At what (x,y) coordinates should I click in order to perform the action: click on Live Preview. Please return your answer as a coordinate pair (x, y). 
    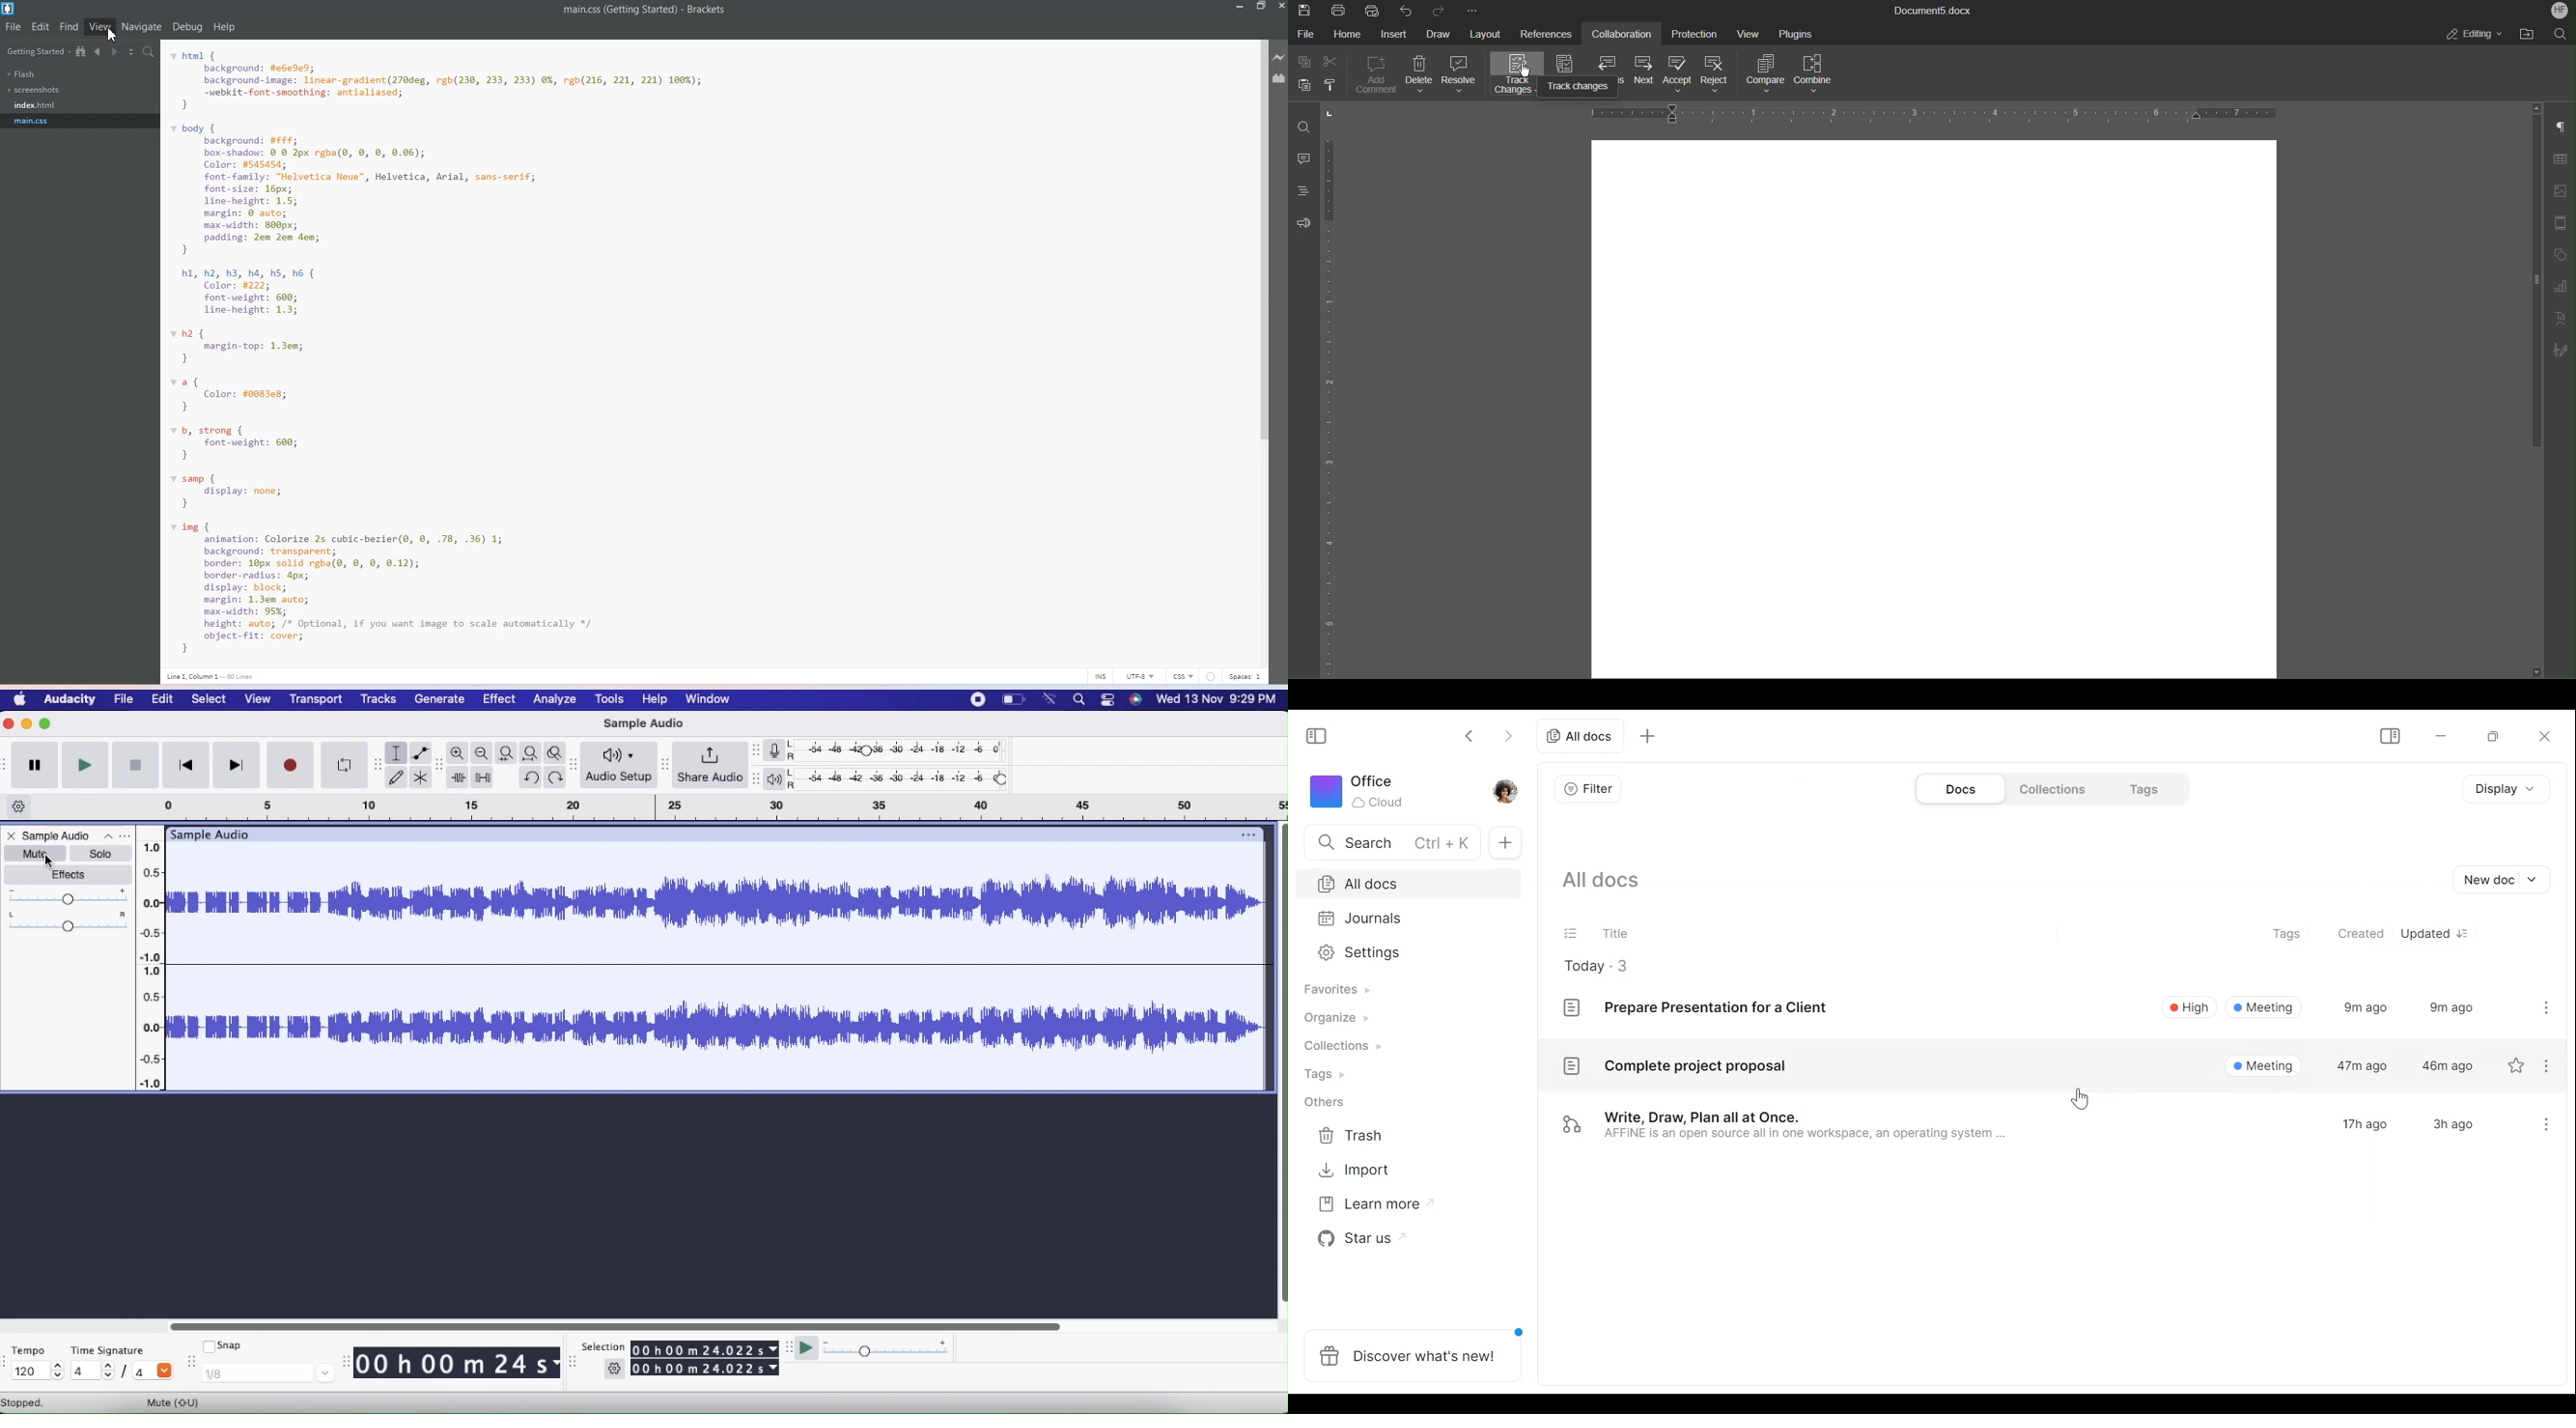
    Looking at the image, I should click on (1280, 58).